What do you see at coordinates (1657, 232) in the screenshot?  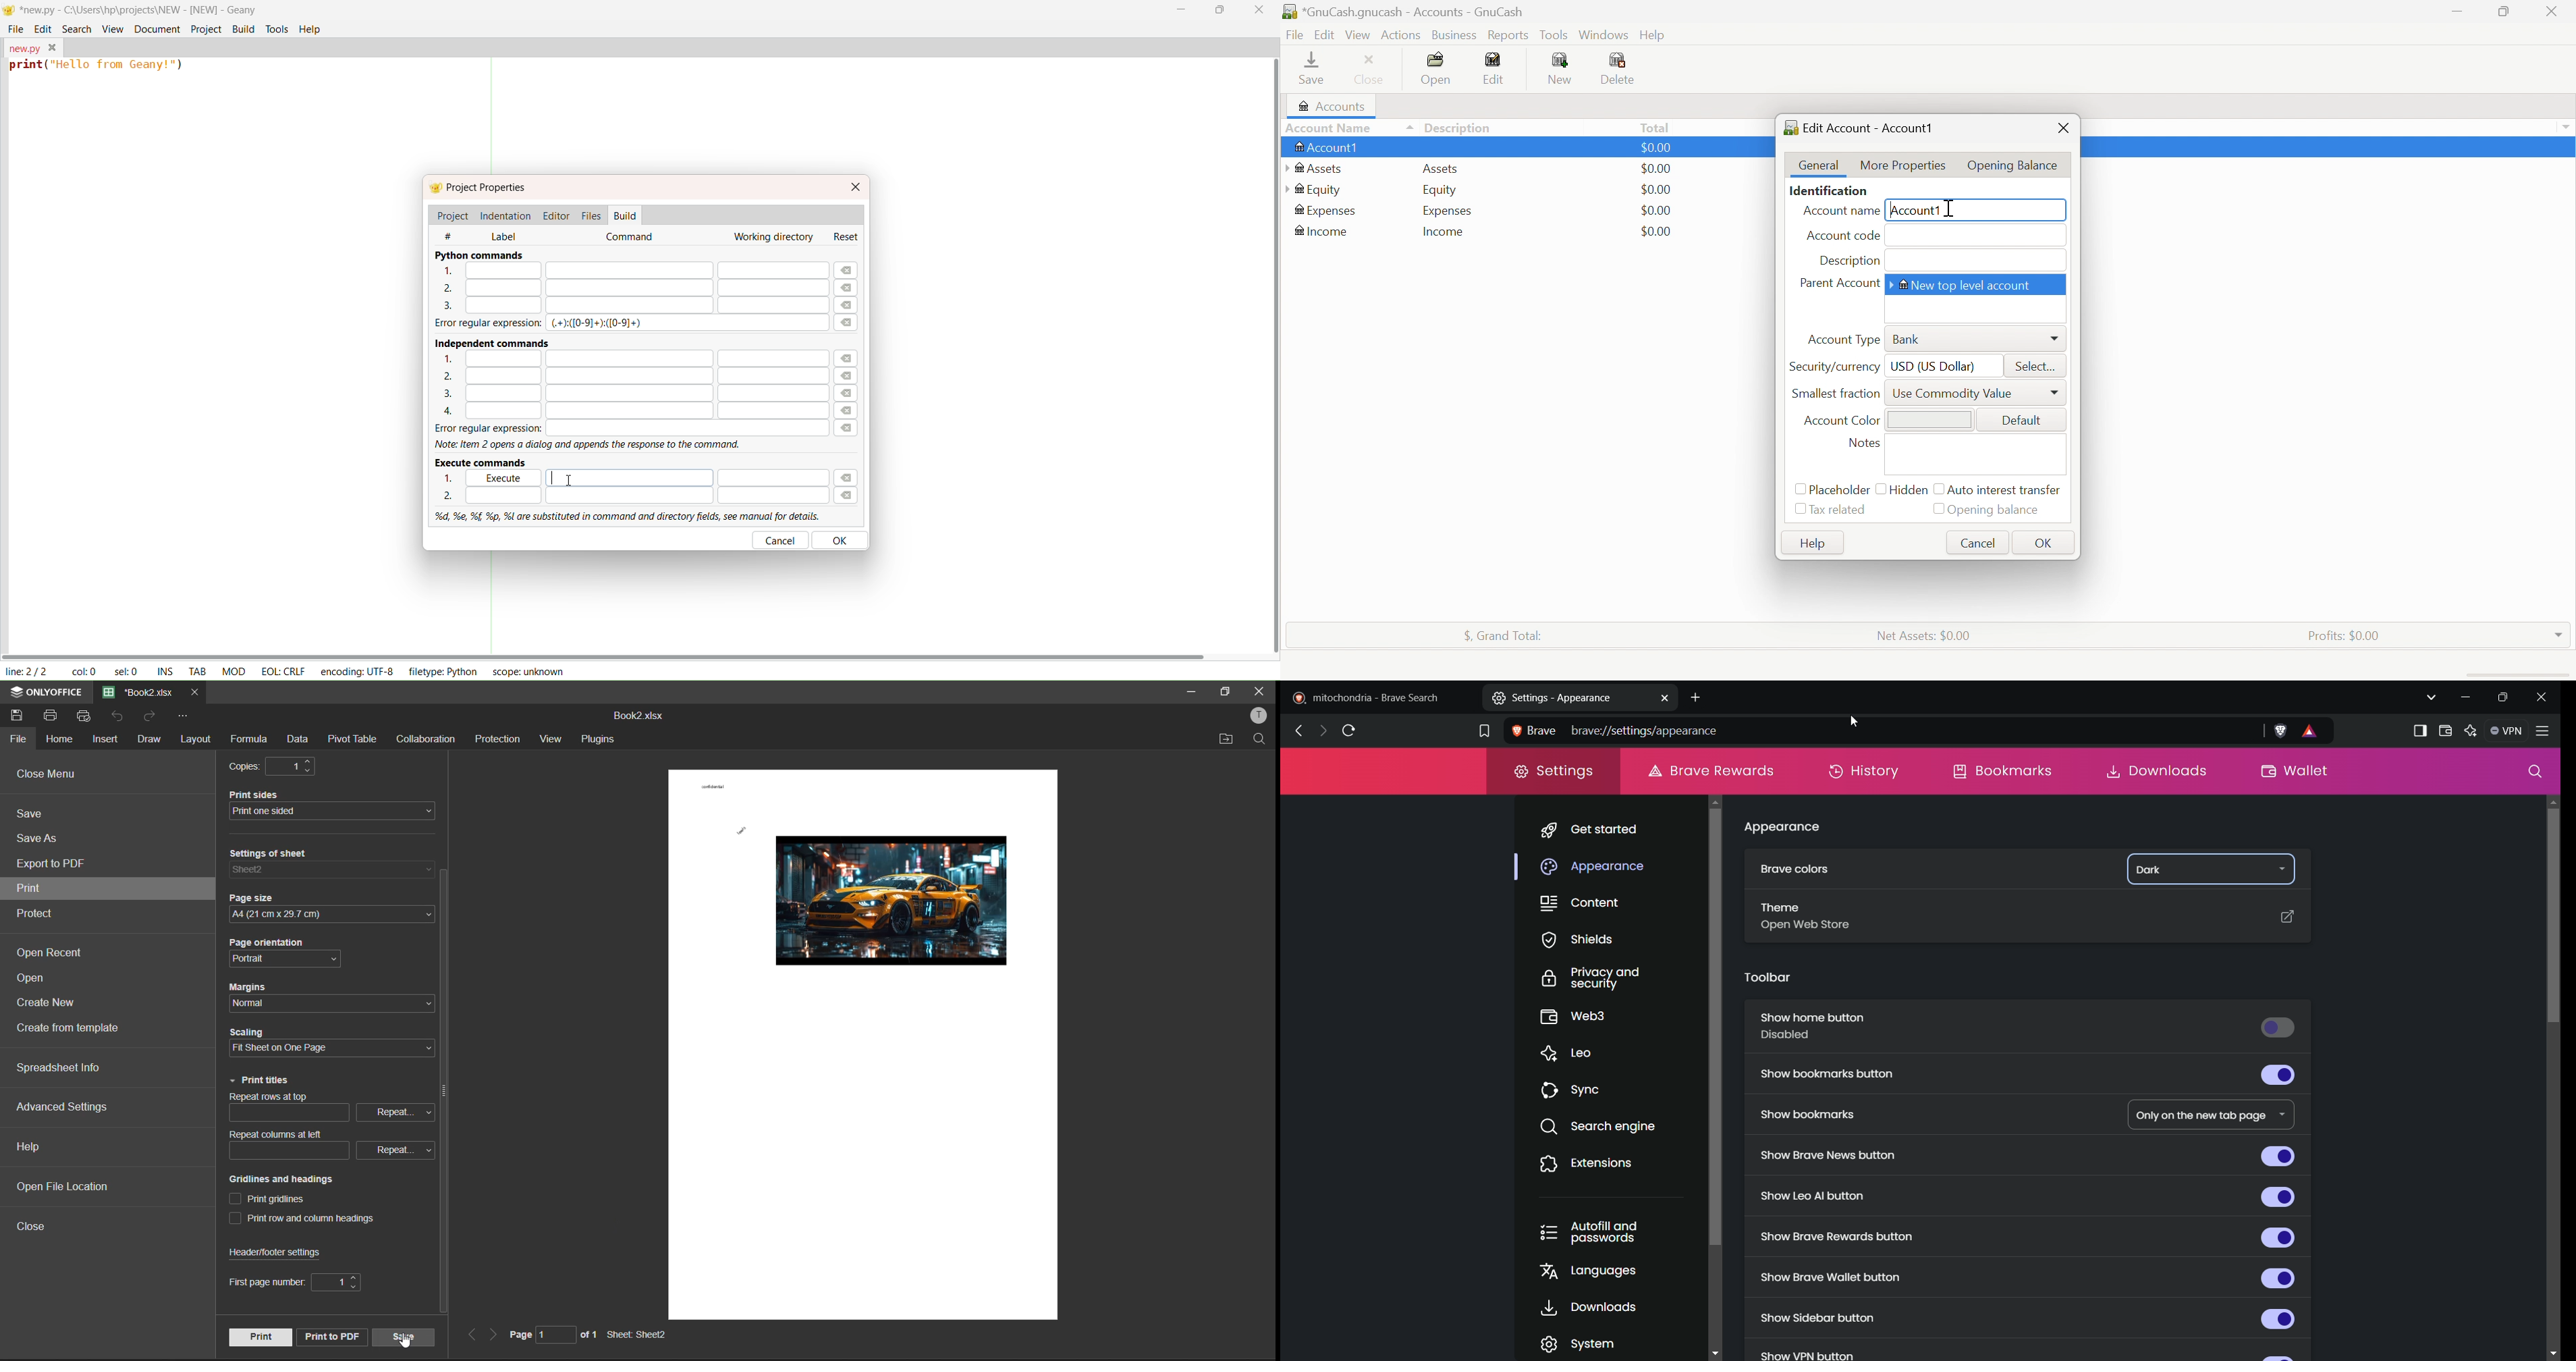 I see `$0.00` at bounding box center [1657, 232].